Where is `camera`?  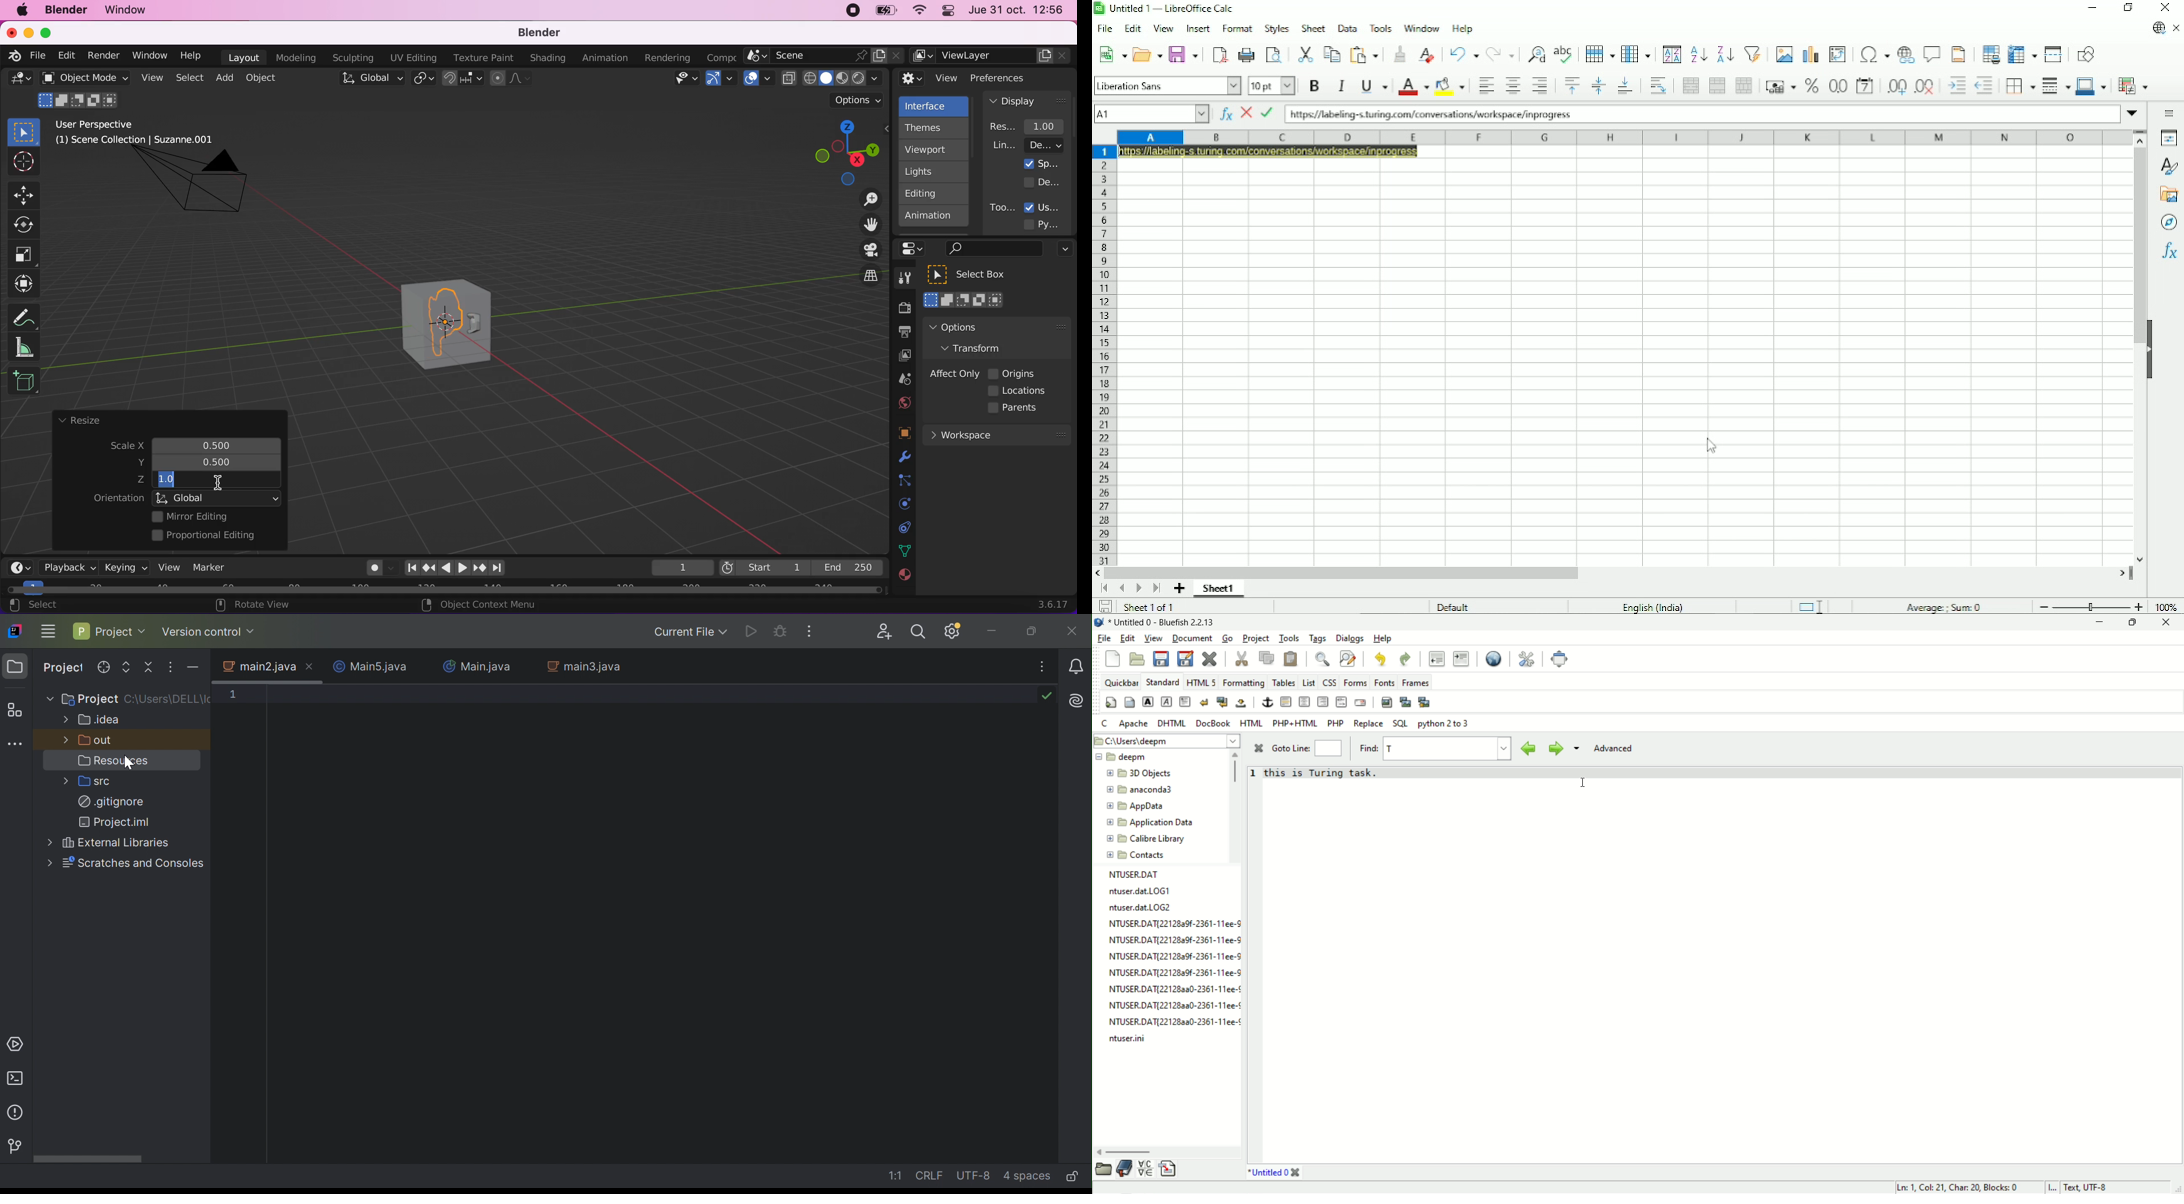 camera is located at coordinates (201, 189).